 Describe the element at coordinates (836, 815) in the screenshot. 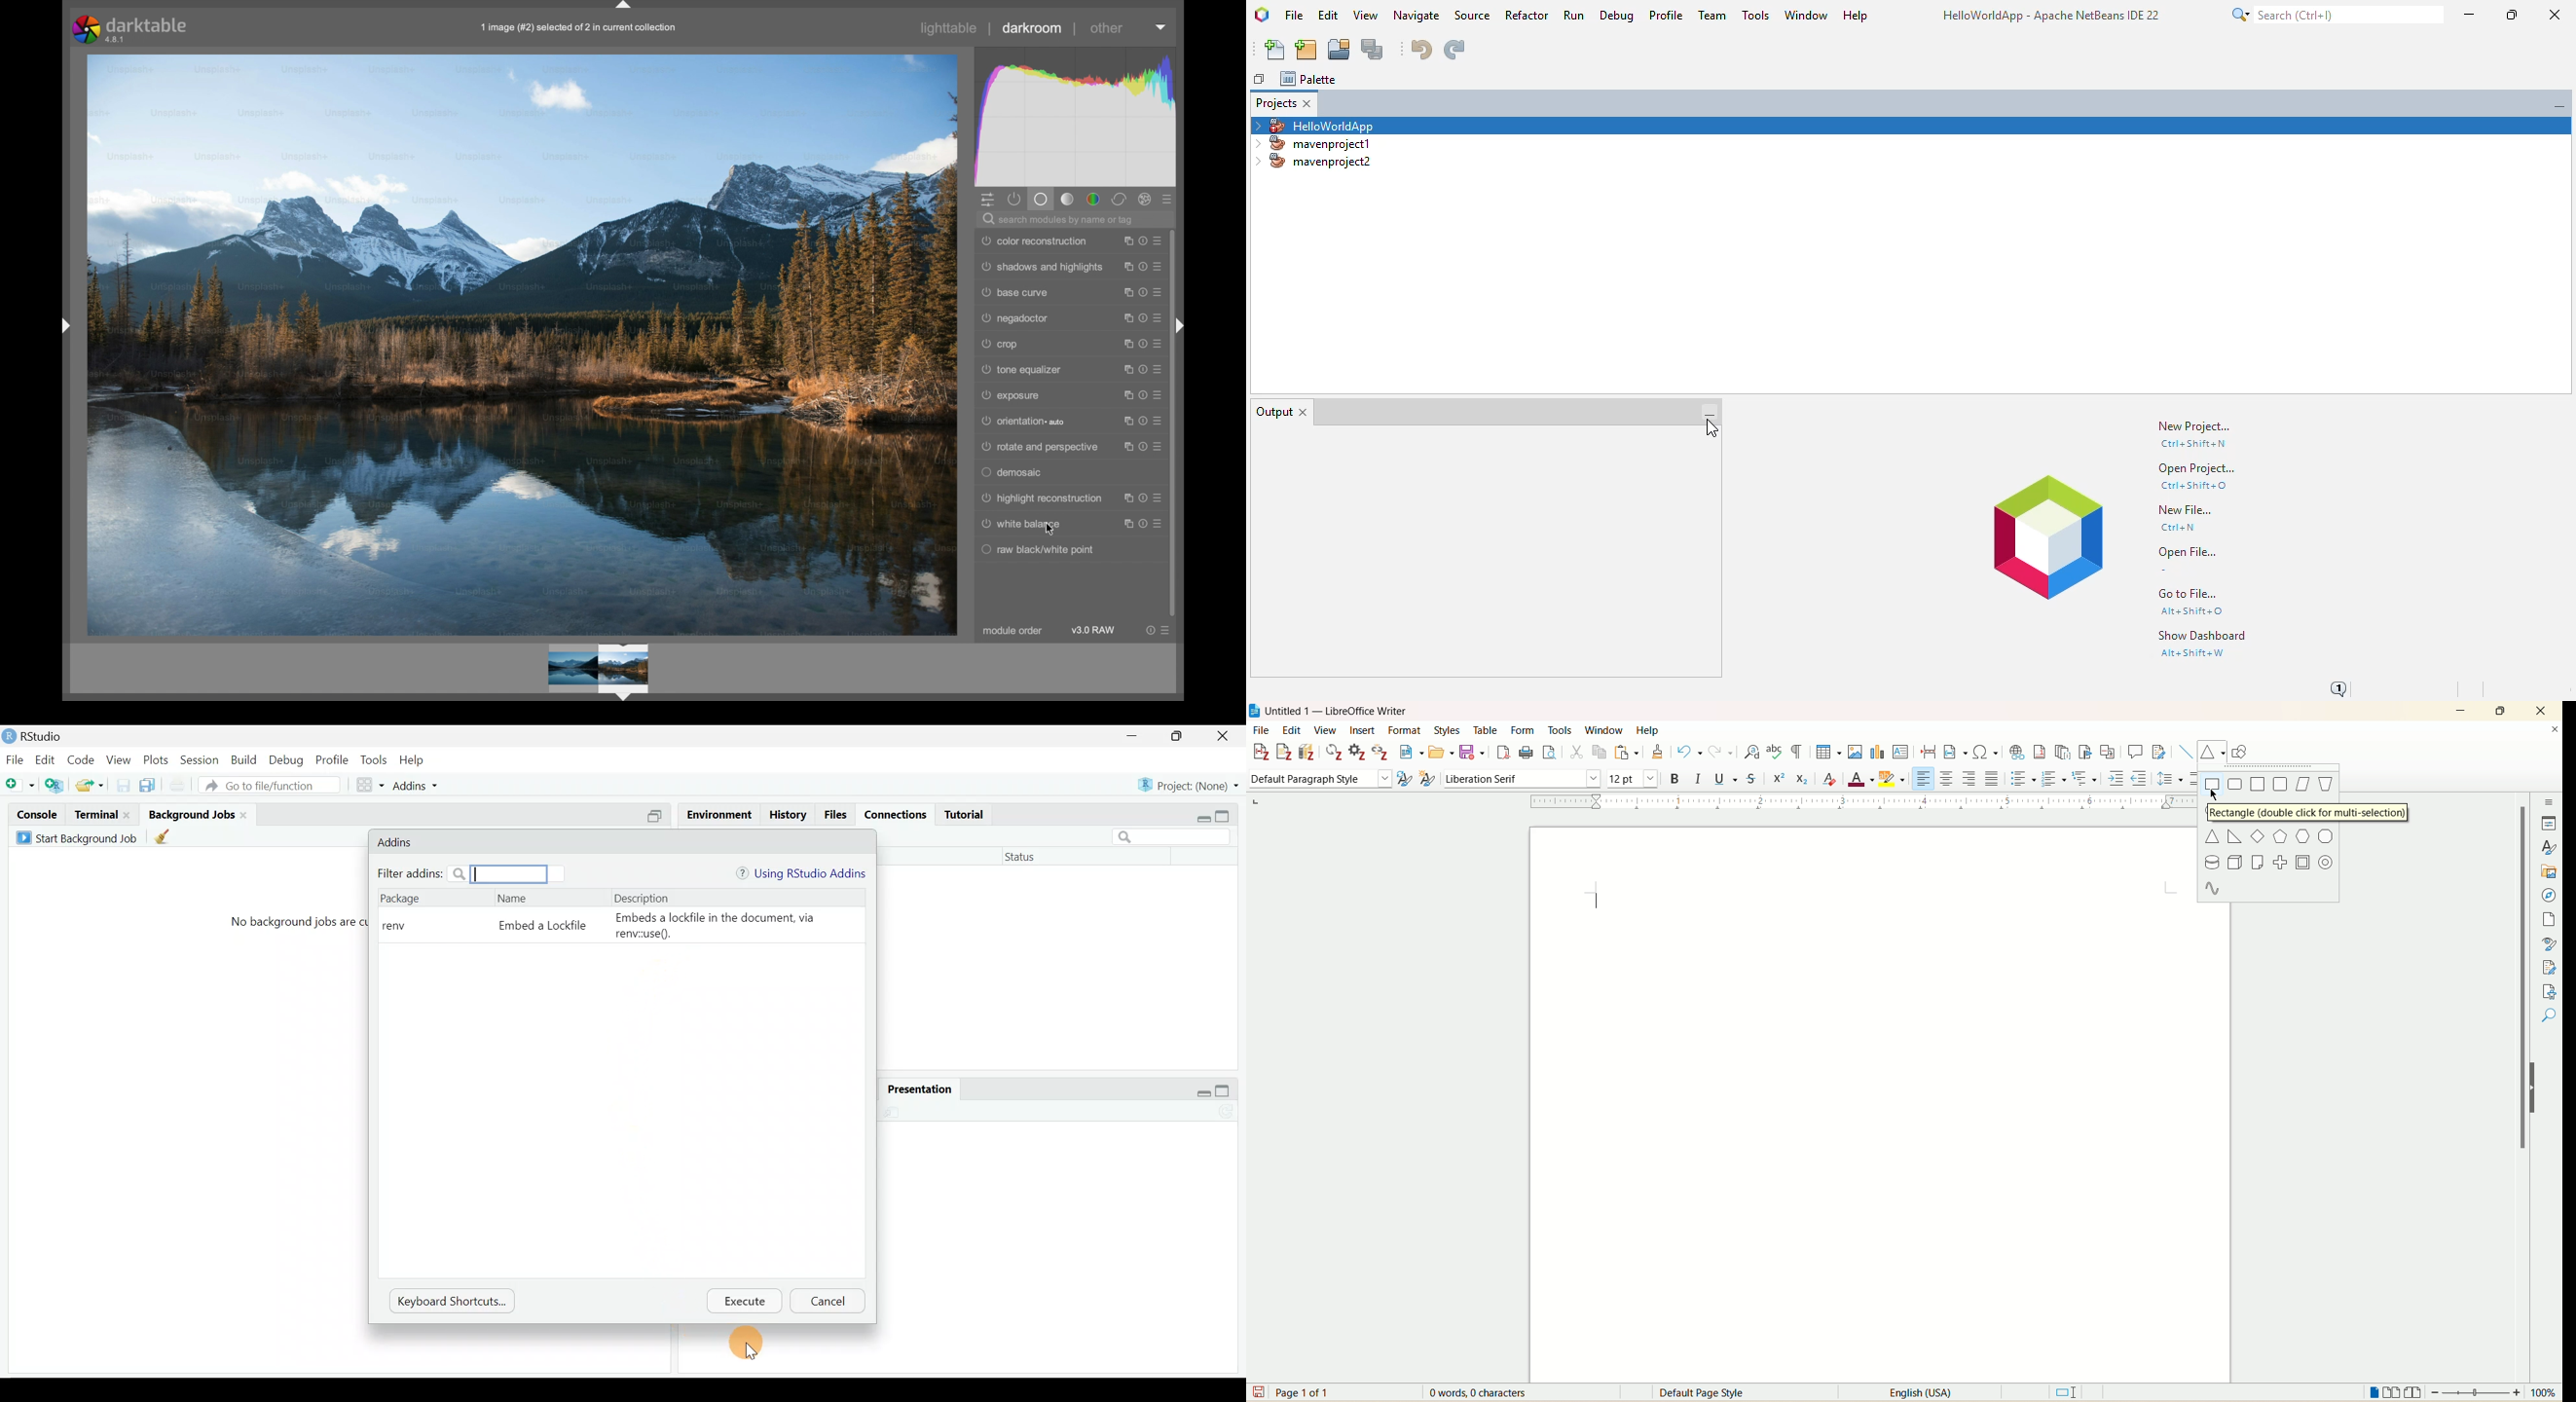

I see `Files` at that location.